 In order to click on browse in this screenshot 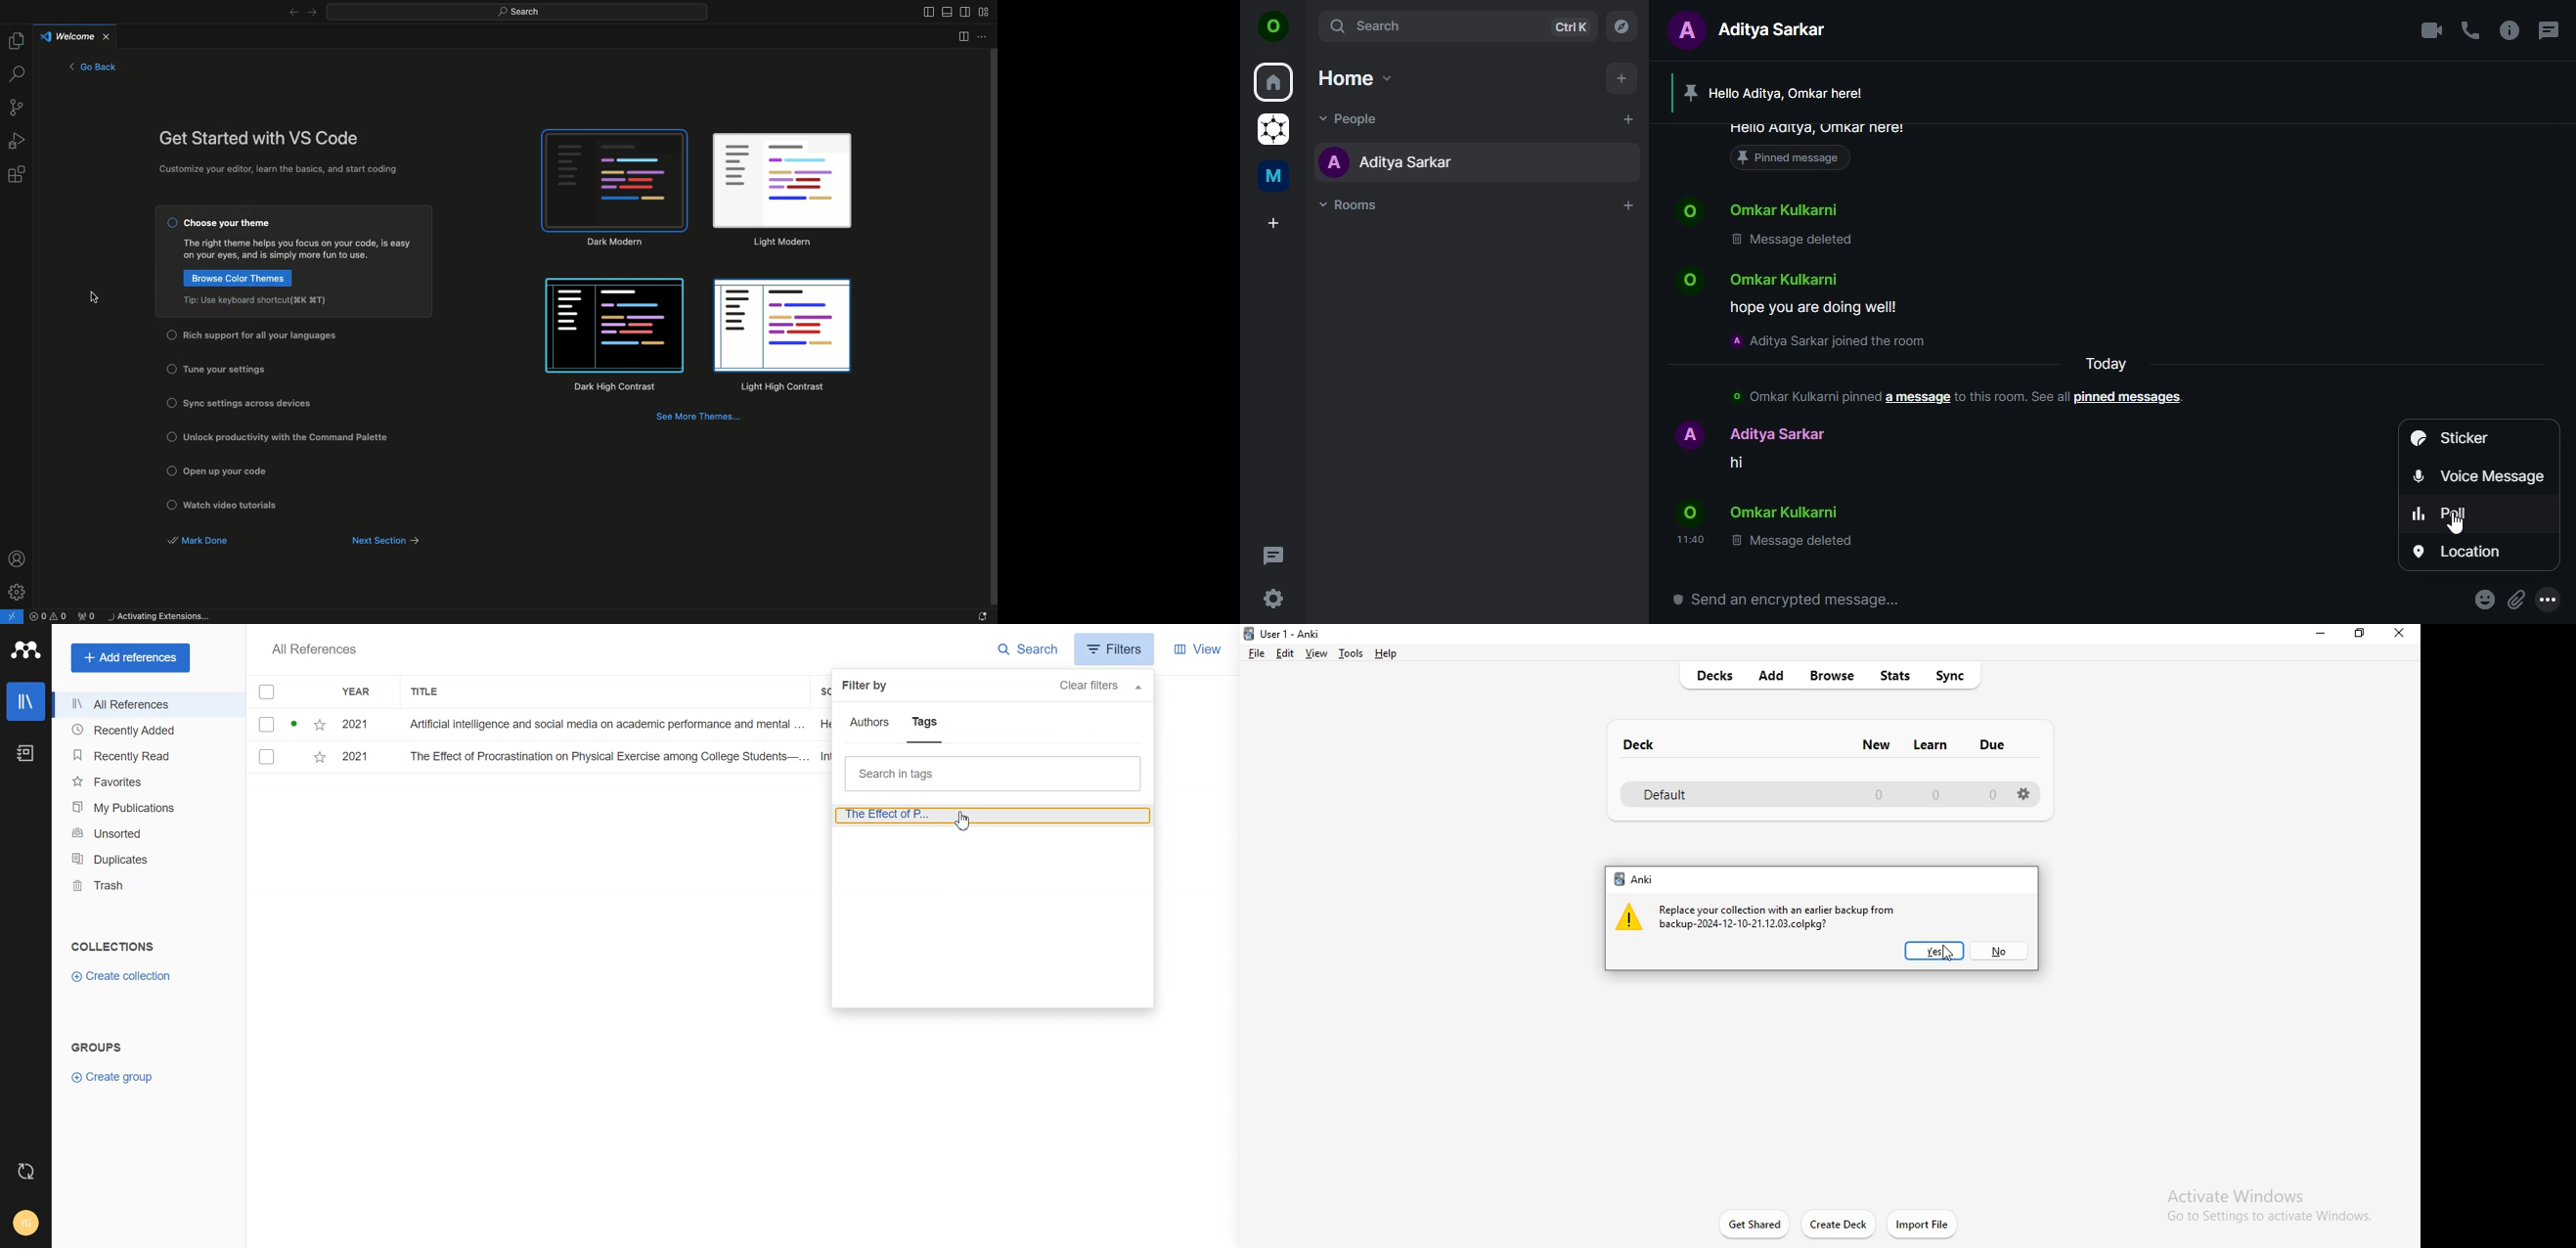, I will do `click(1835, 676)`.